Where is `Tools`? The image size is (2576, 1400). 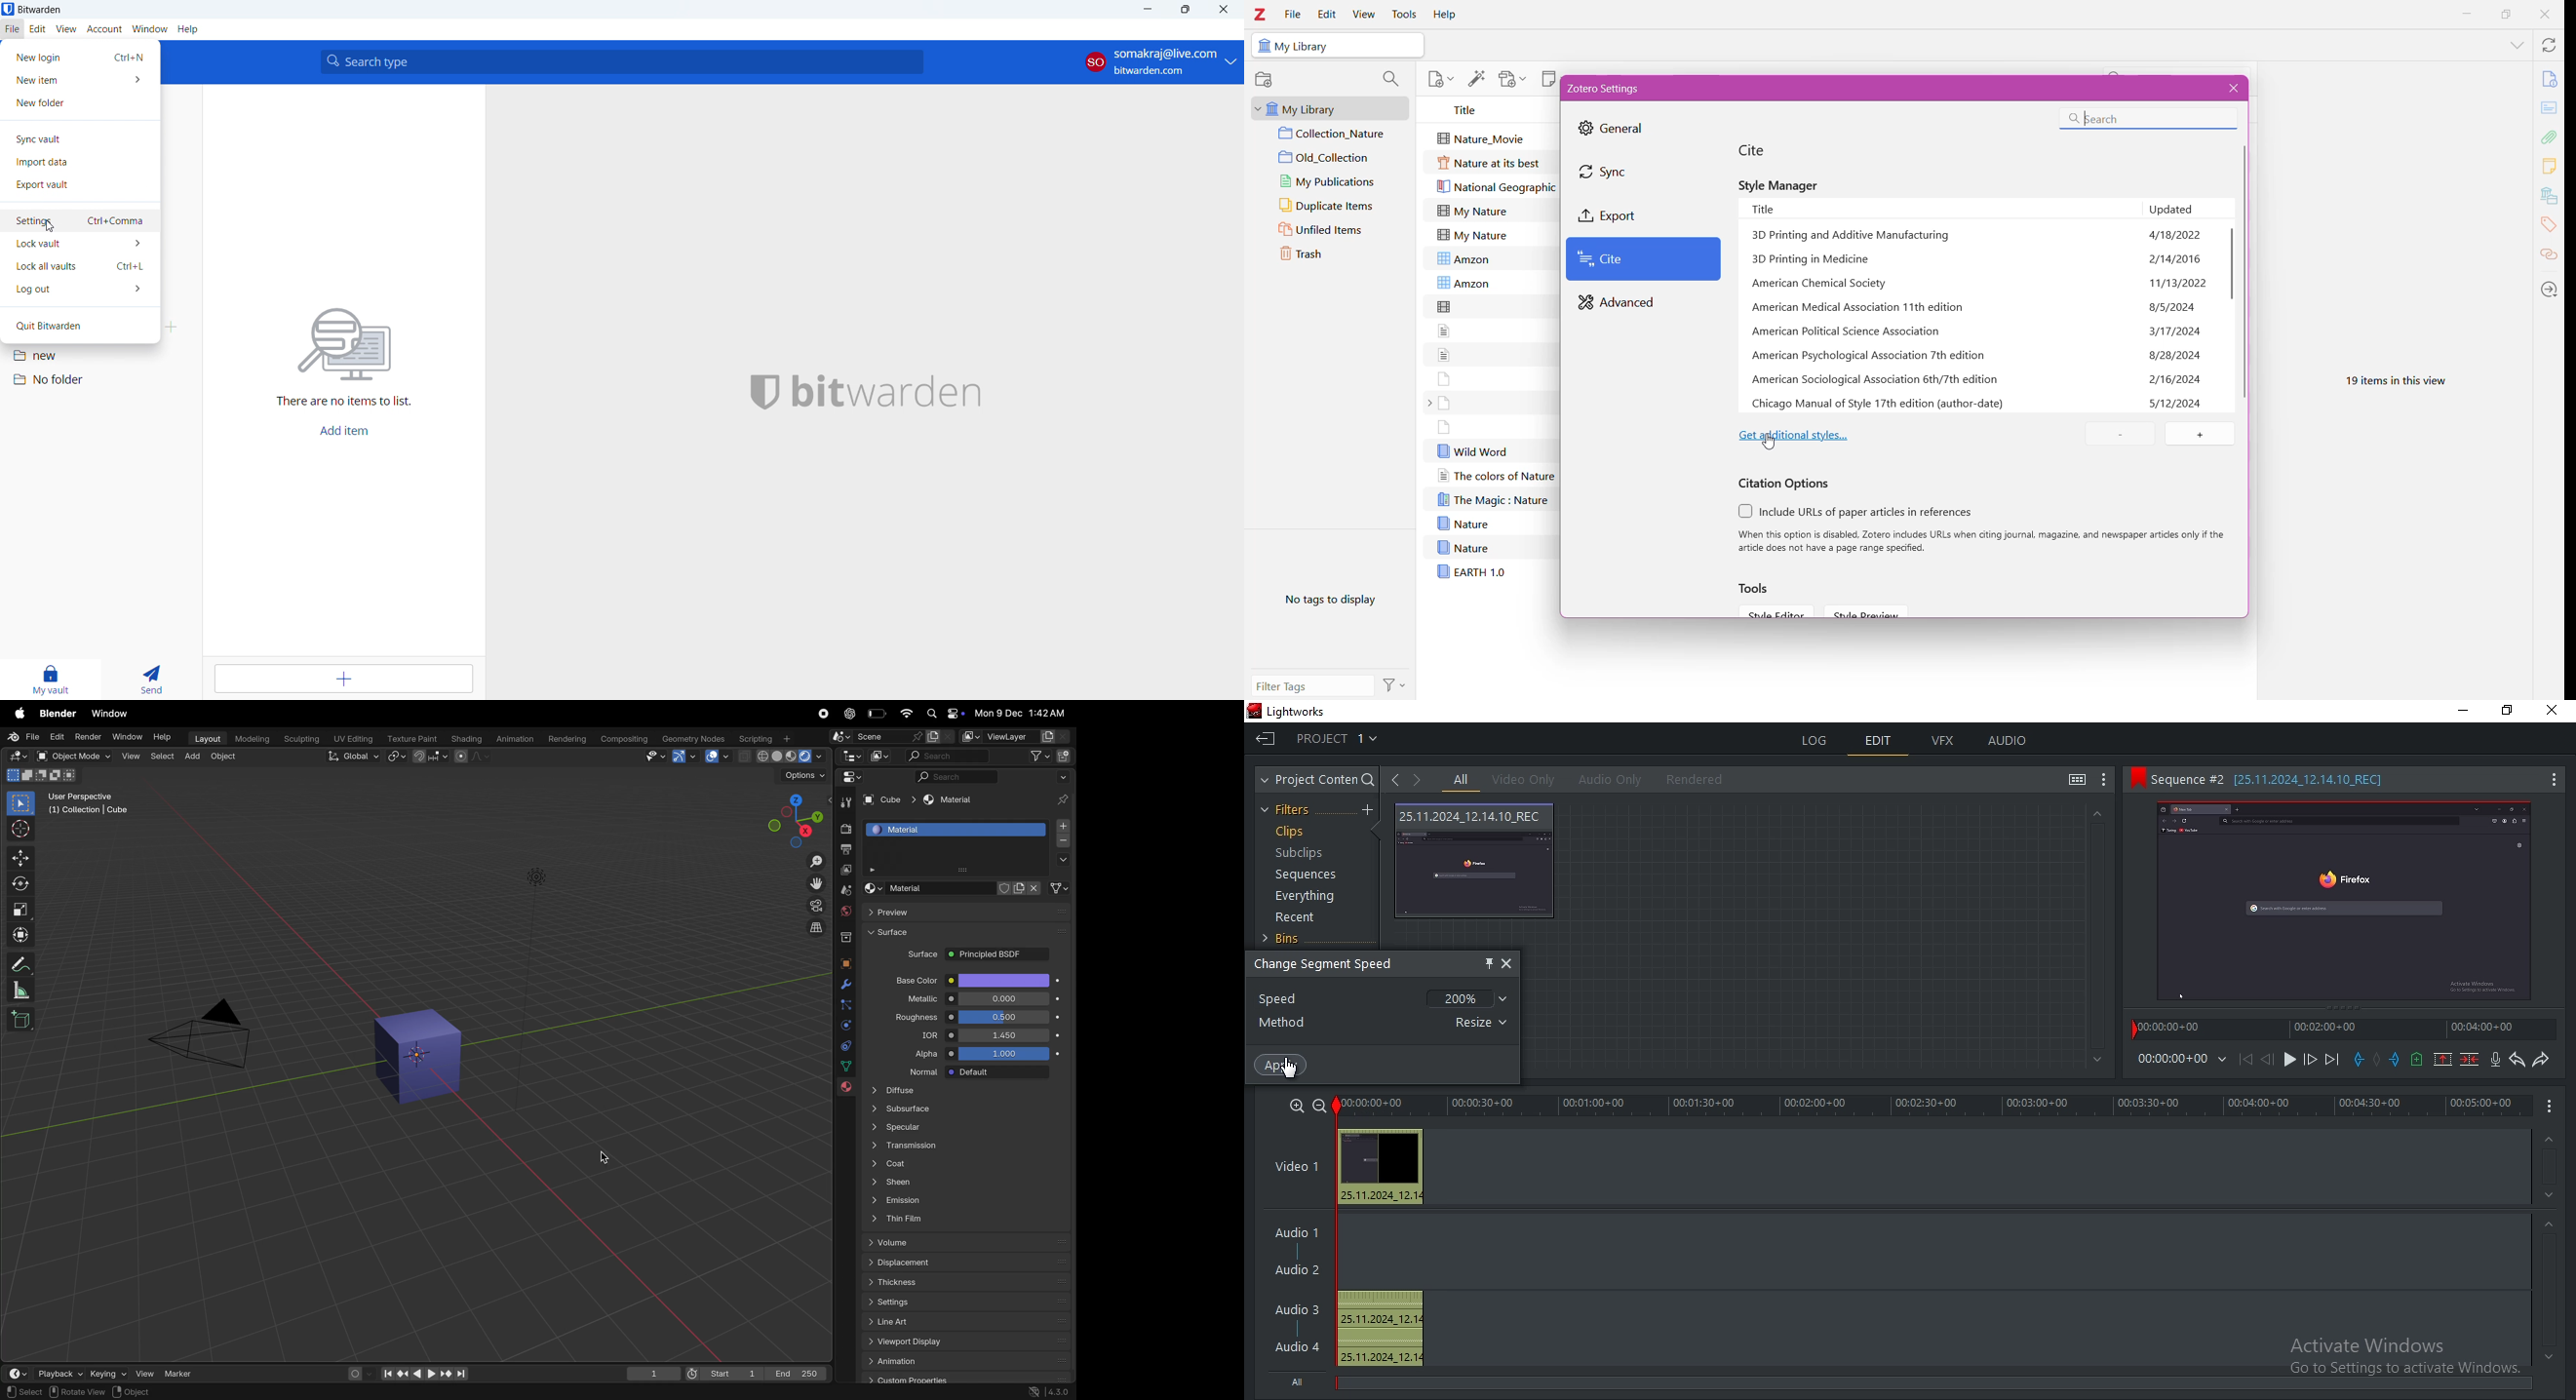
Tools is located at coordinates (1758, 589).